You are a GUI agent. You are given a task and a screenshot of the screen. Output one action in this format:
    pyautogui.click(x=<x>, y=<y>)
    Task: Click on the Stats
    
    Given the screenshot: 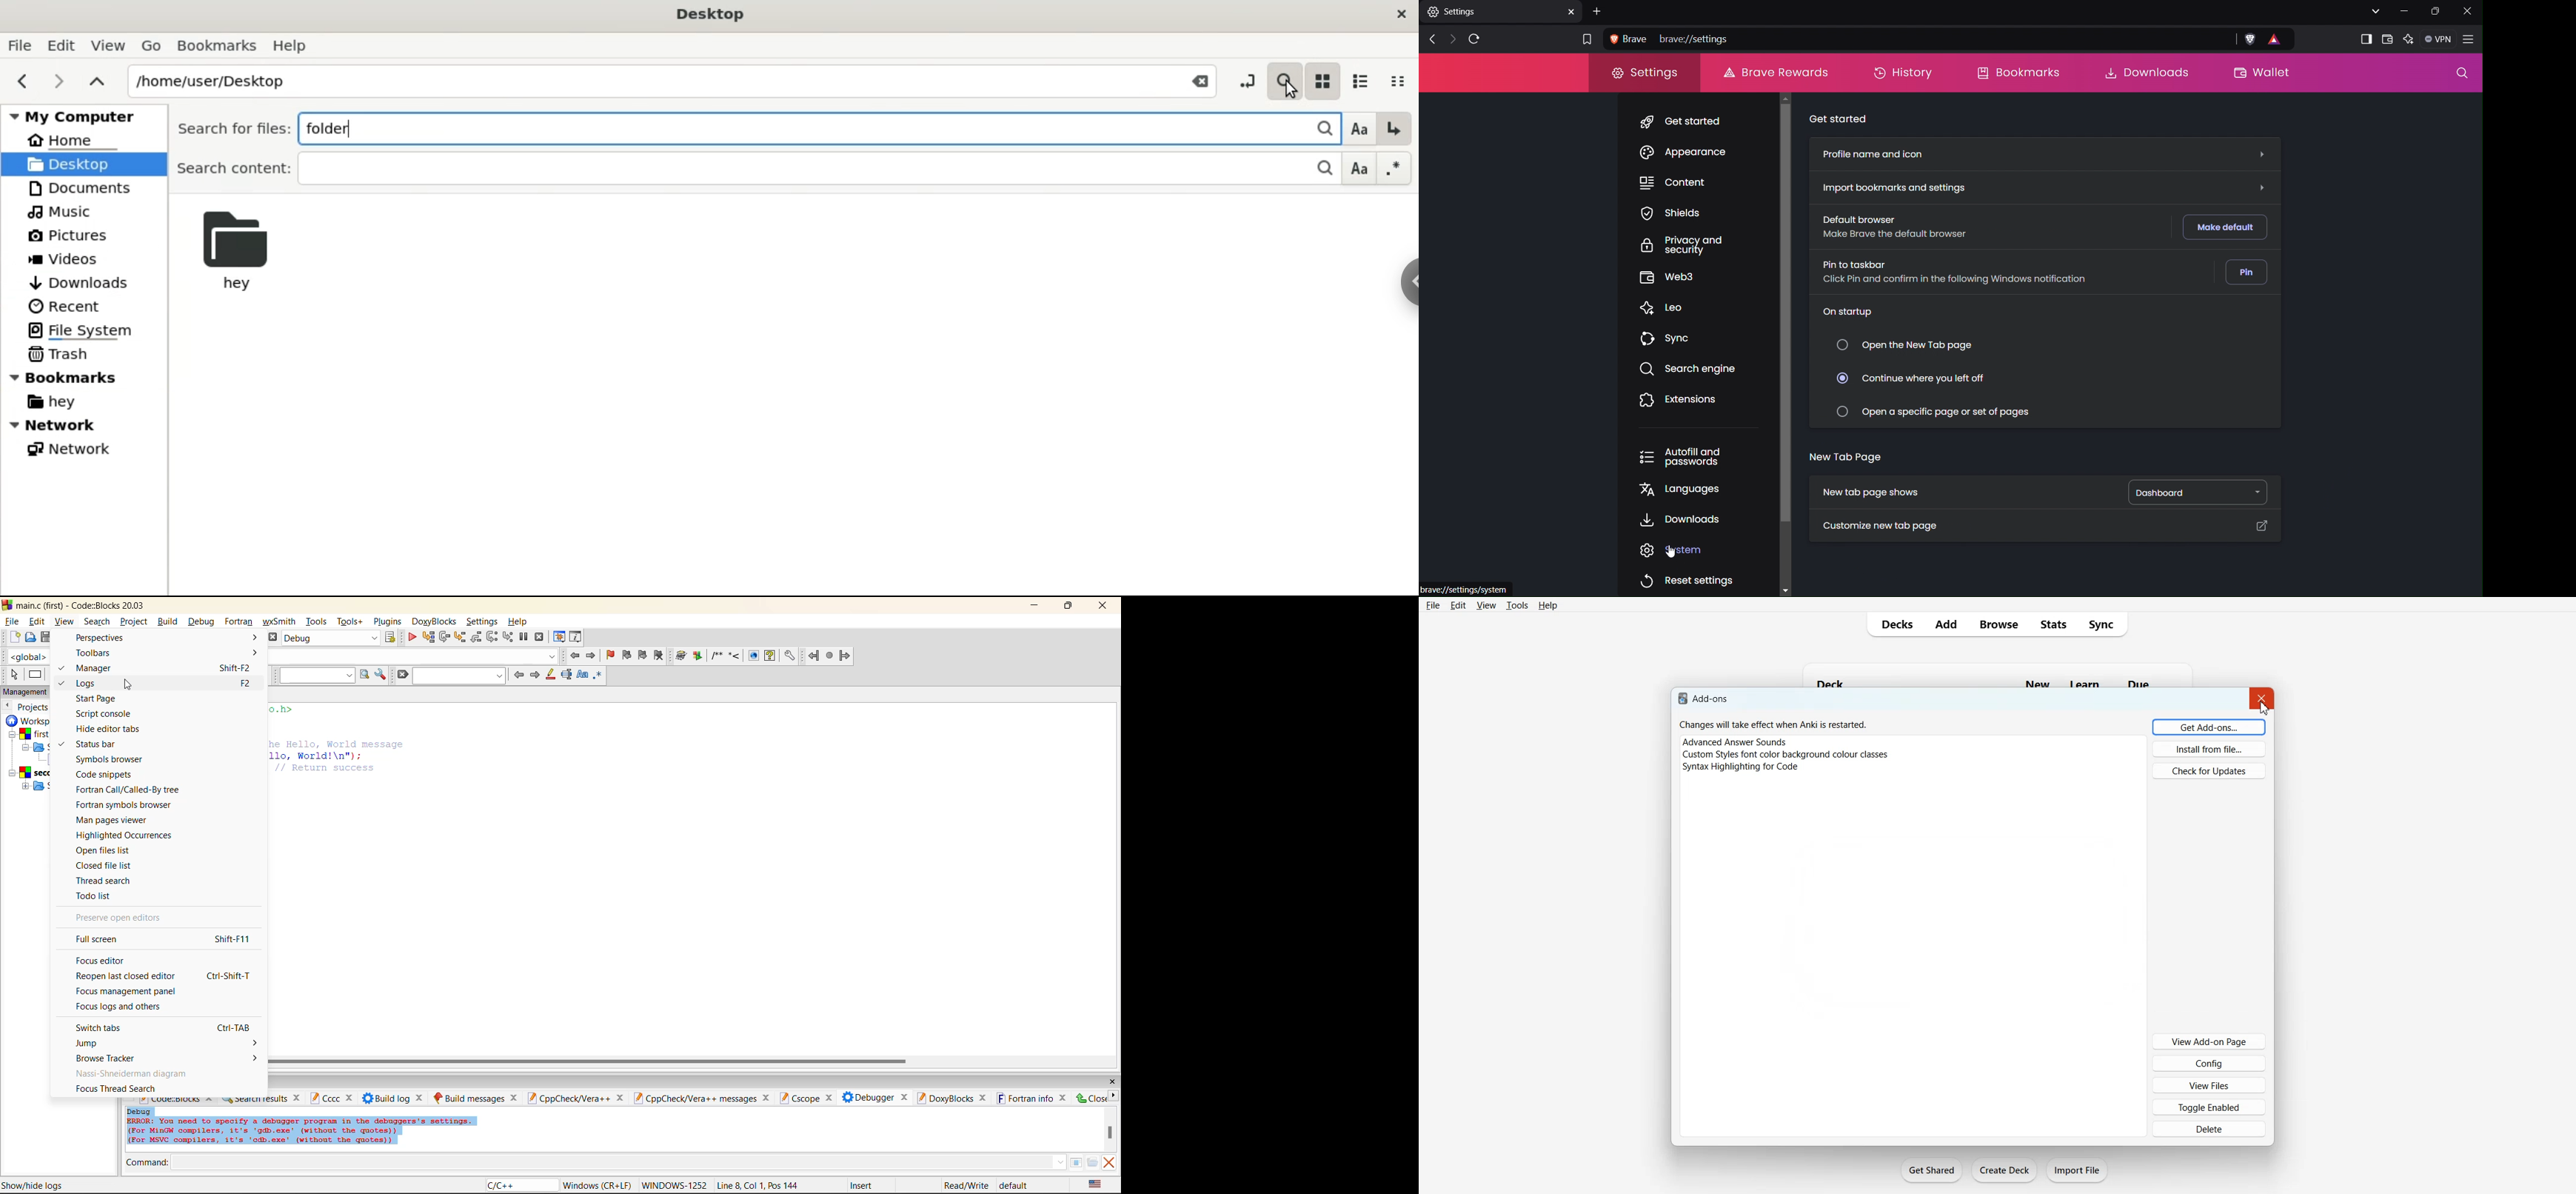 What is the action you would take?
    pyautogui.click(x=2053, y=625)
    